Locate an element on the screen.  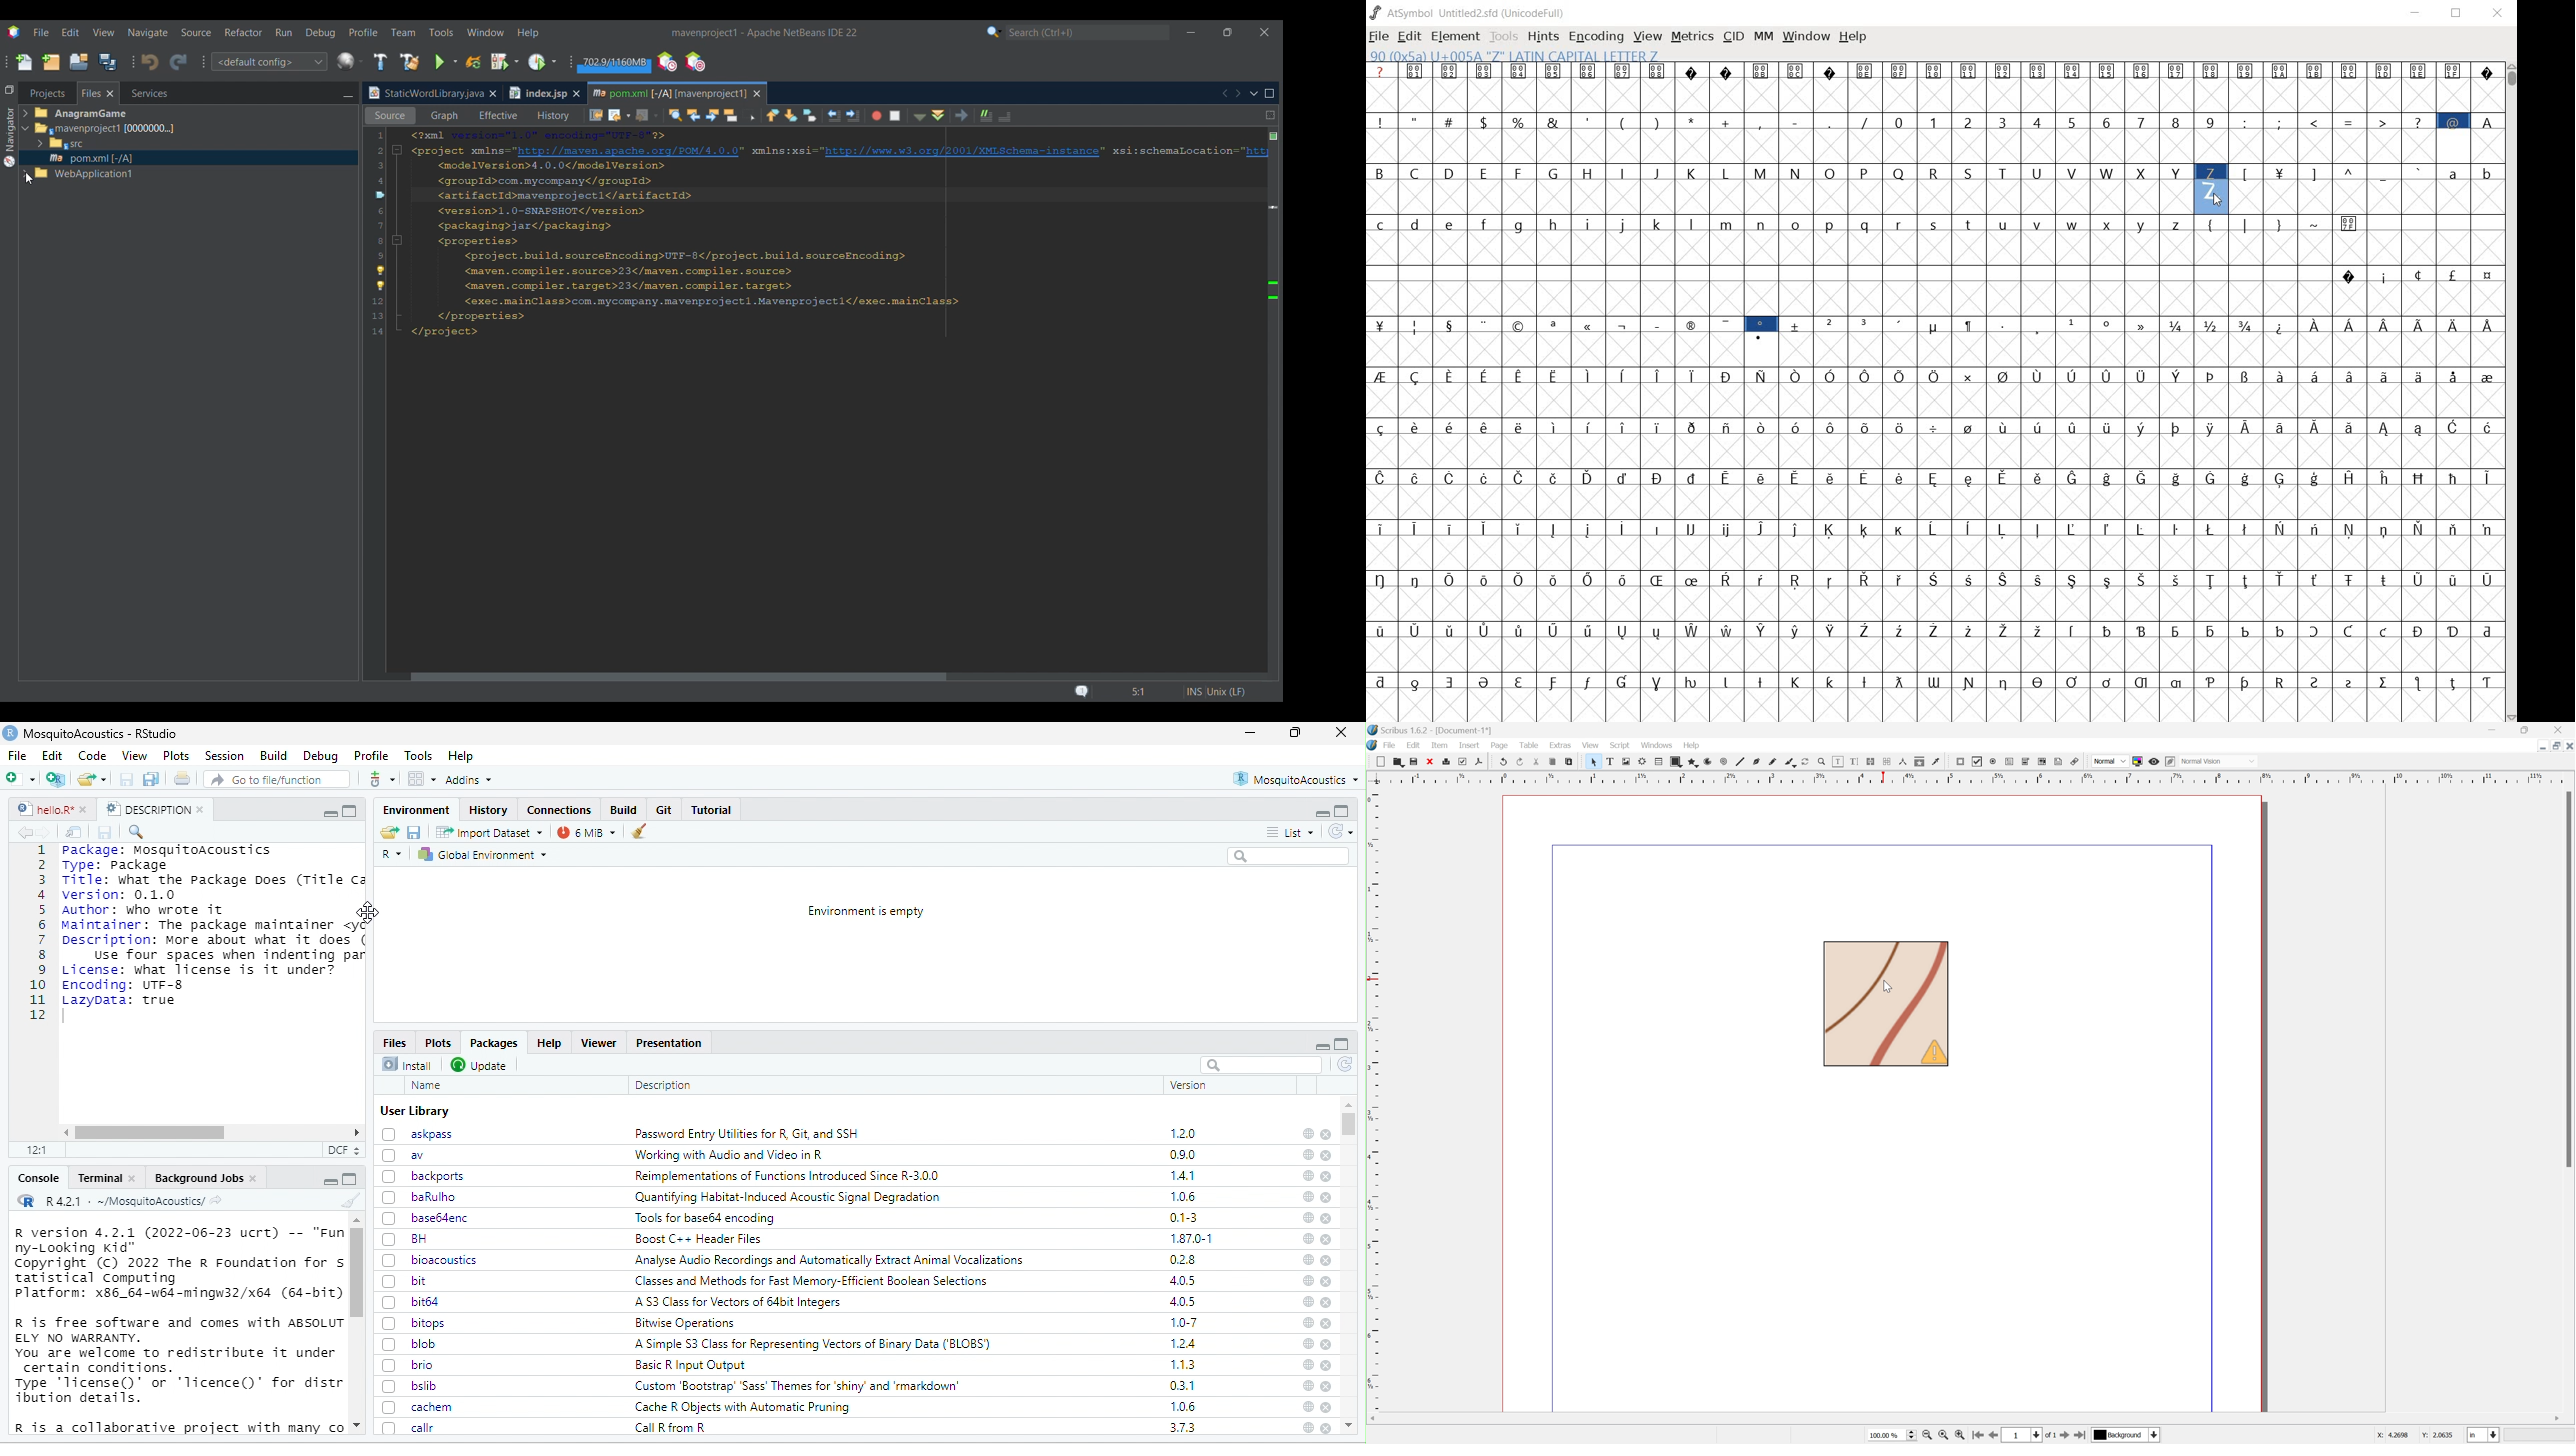
Print is located at coordinates (183, 778).